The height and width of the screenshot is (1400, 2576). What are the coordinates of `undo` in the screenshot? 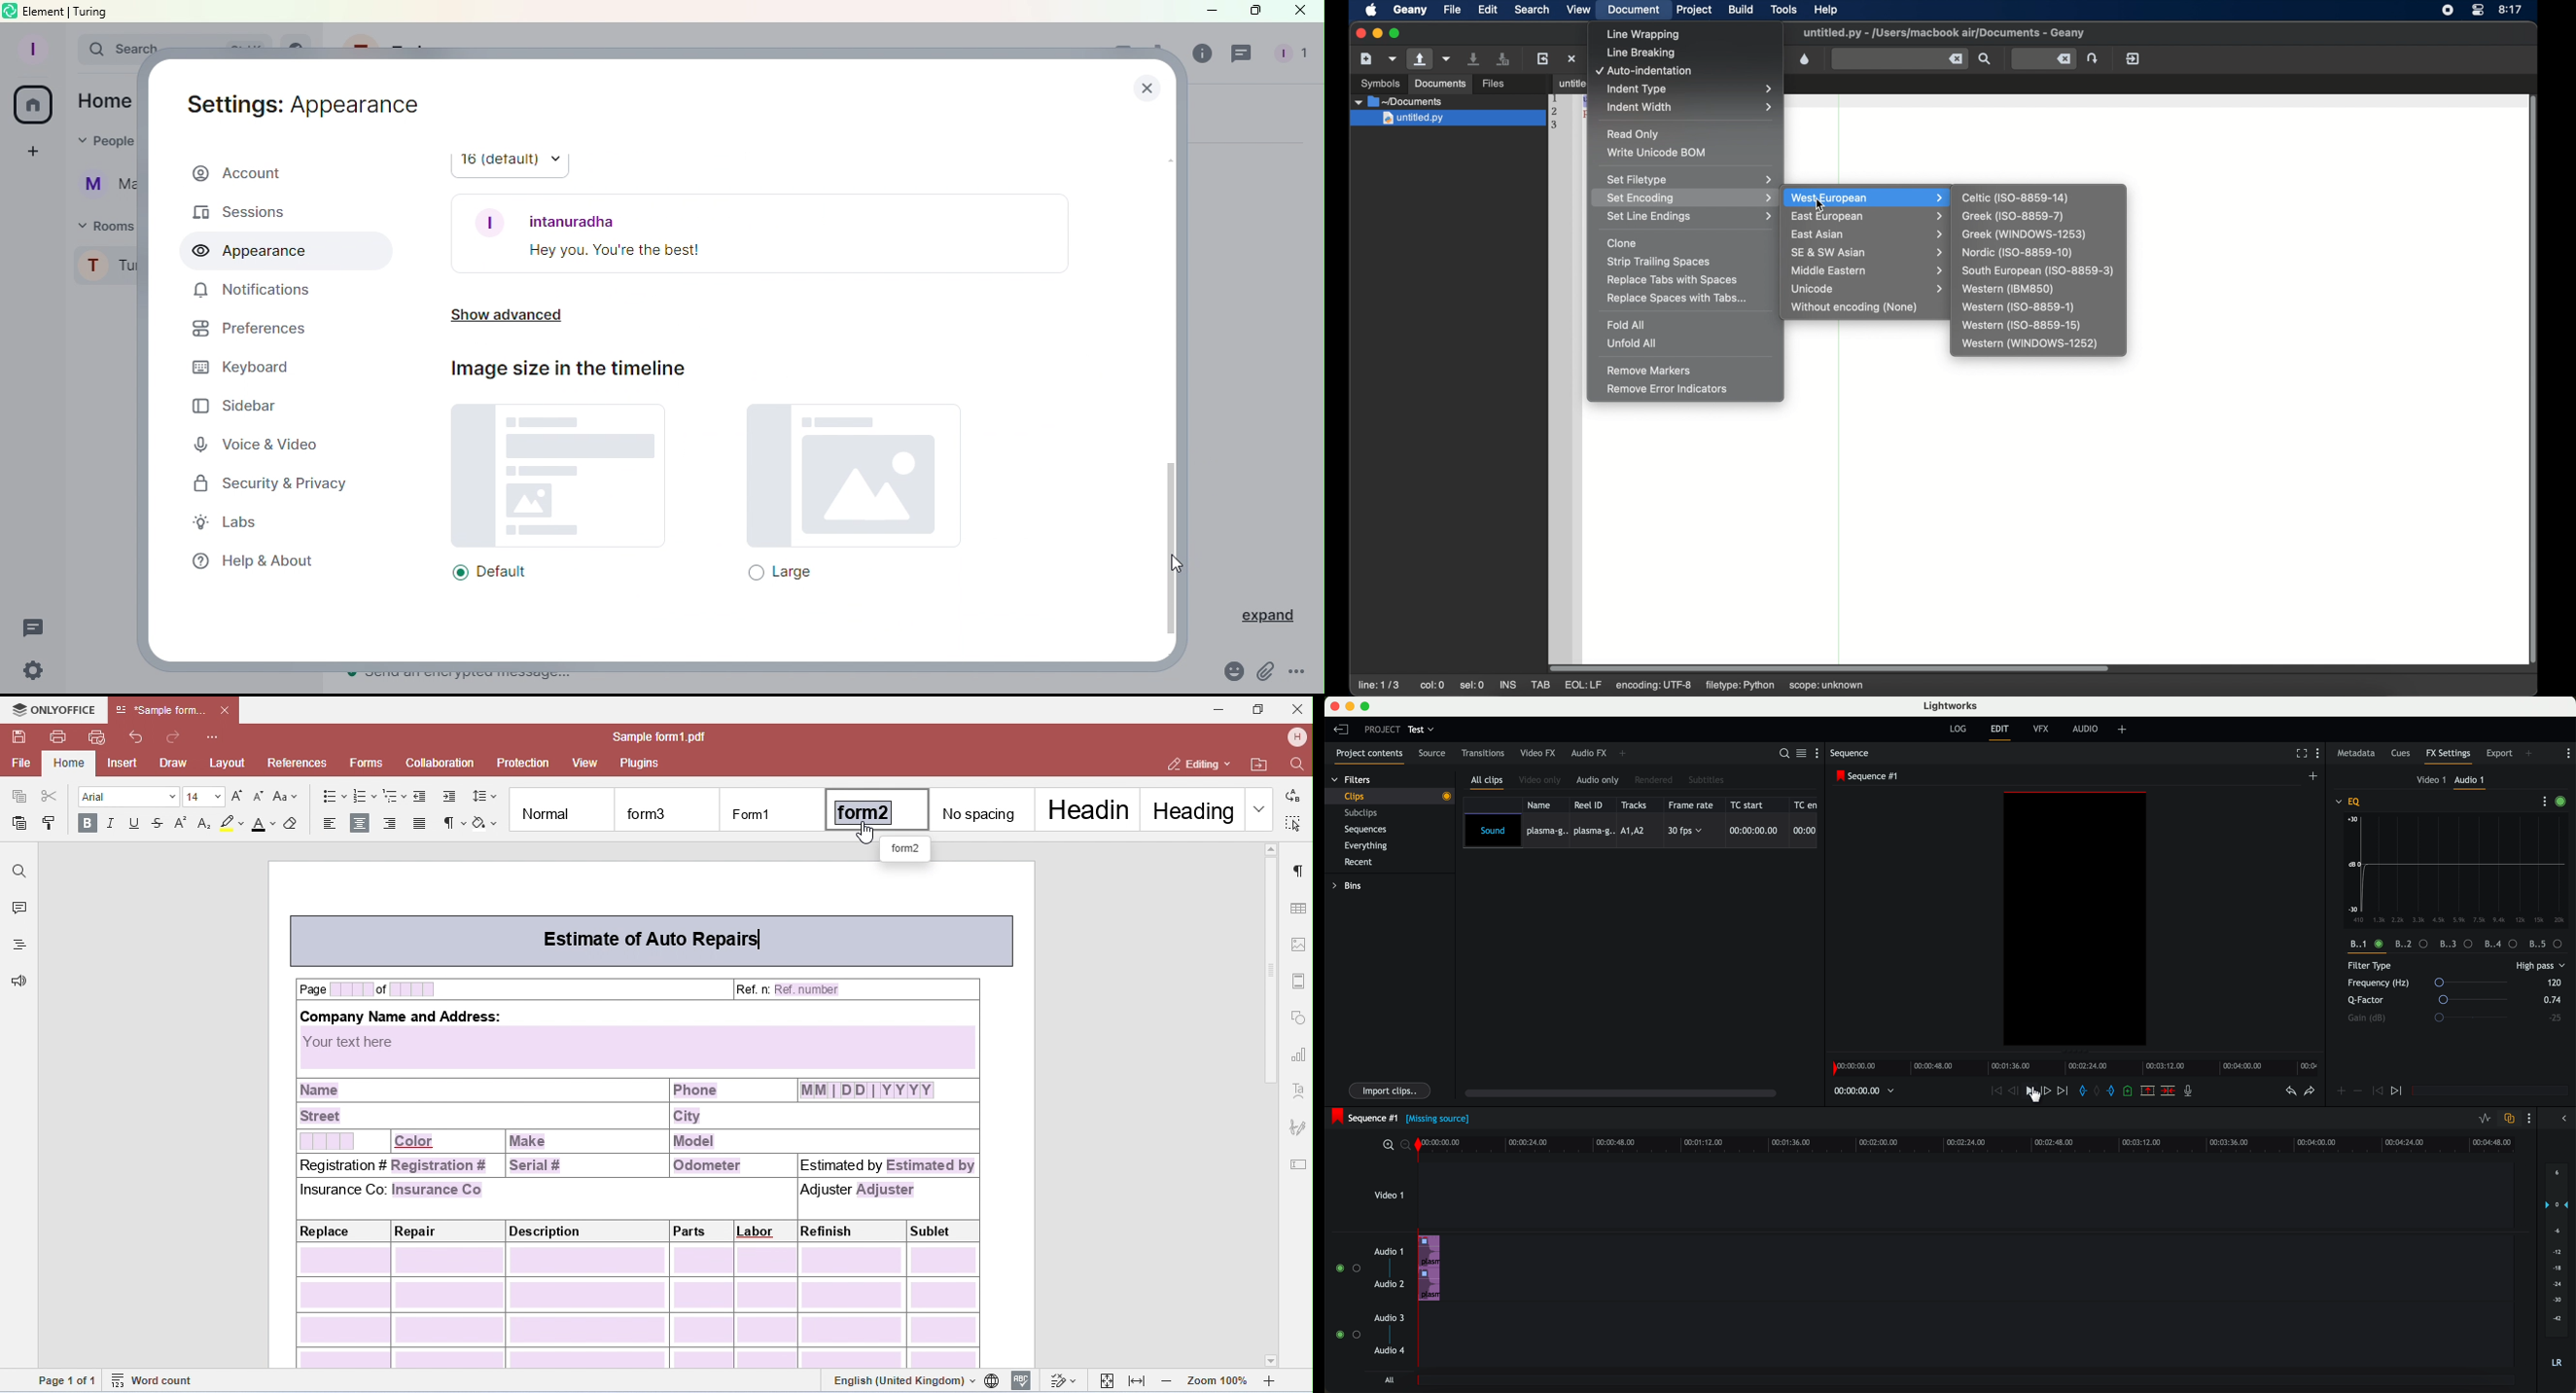 It's located at (2290, 1094).